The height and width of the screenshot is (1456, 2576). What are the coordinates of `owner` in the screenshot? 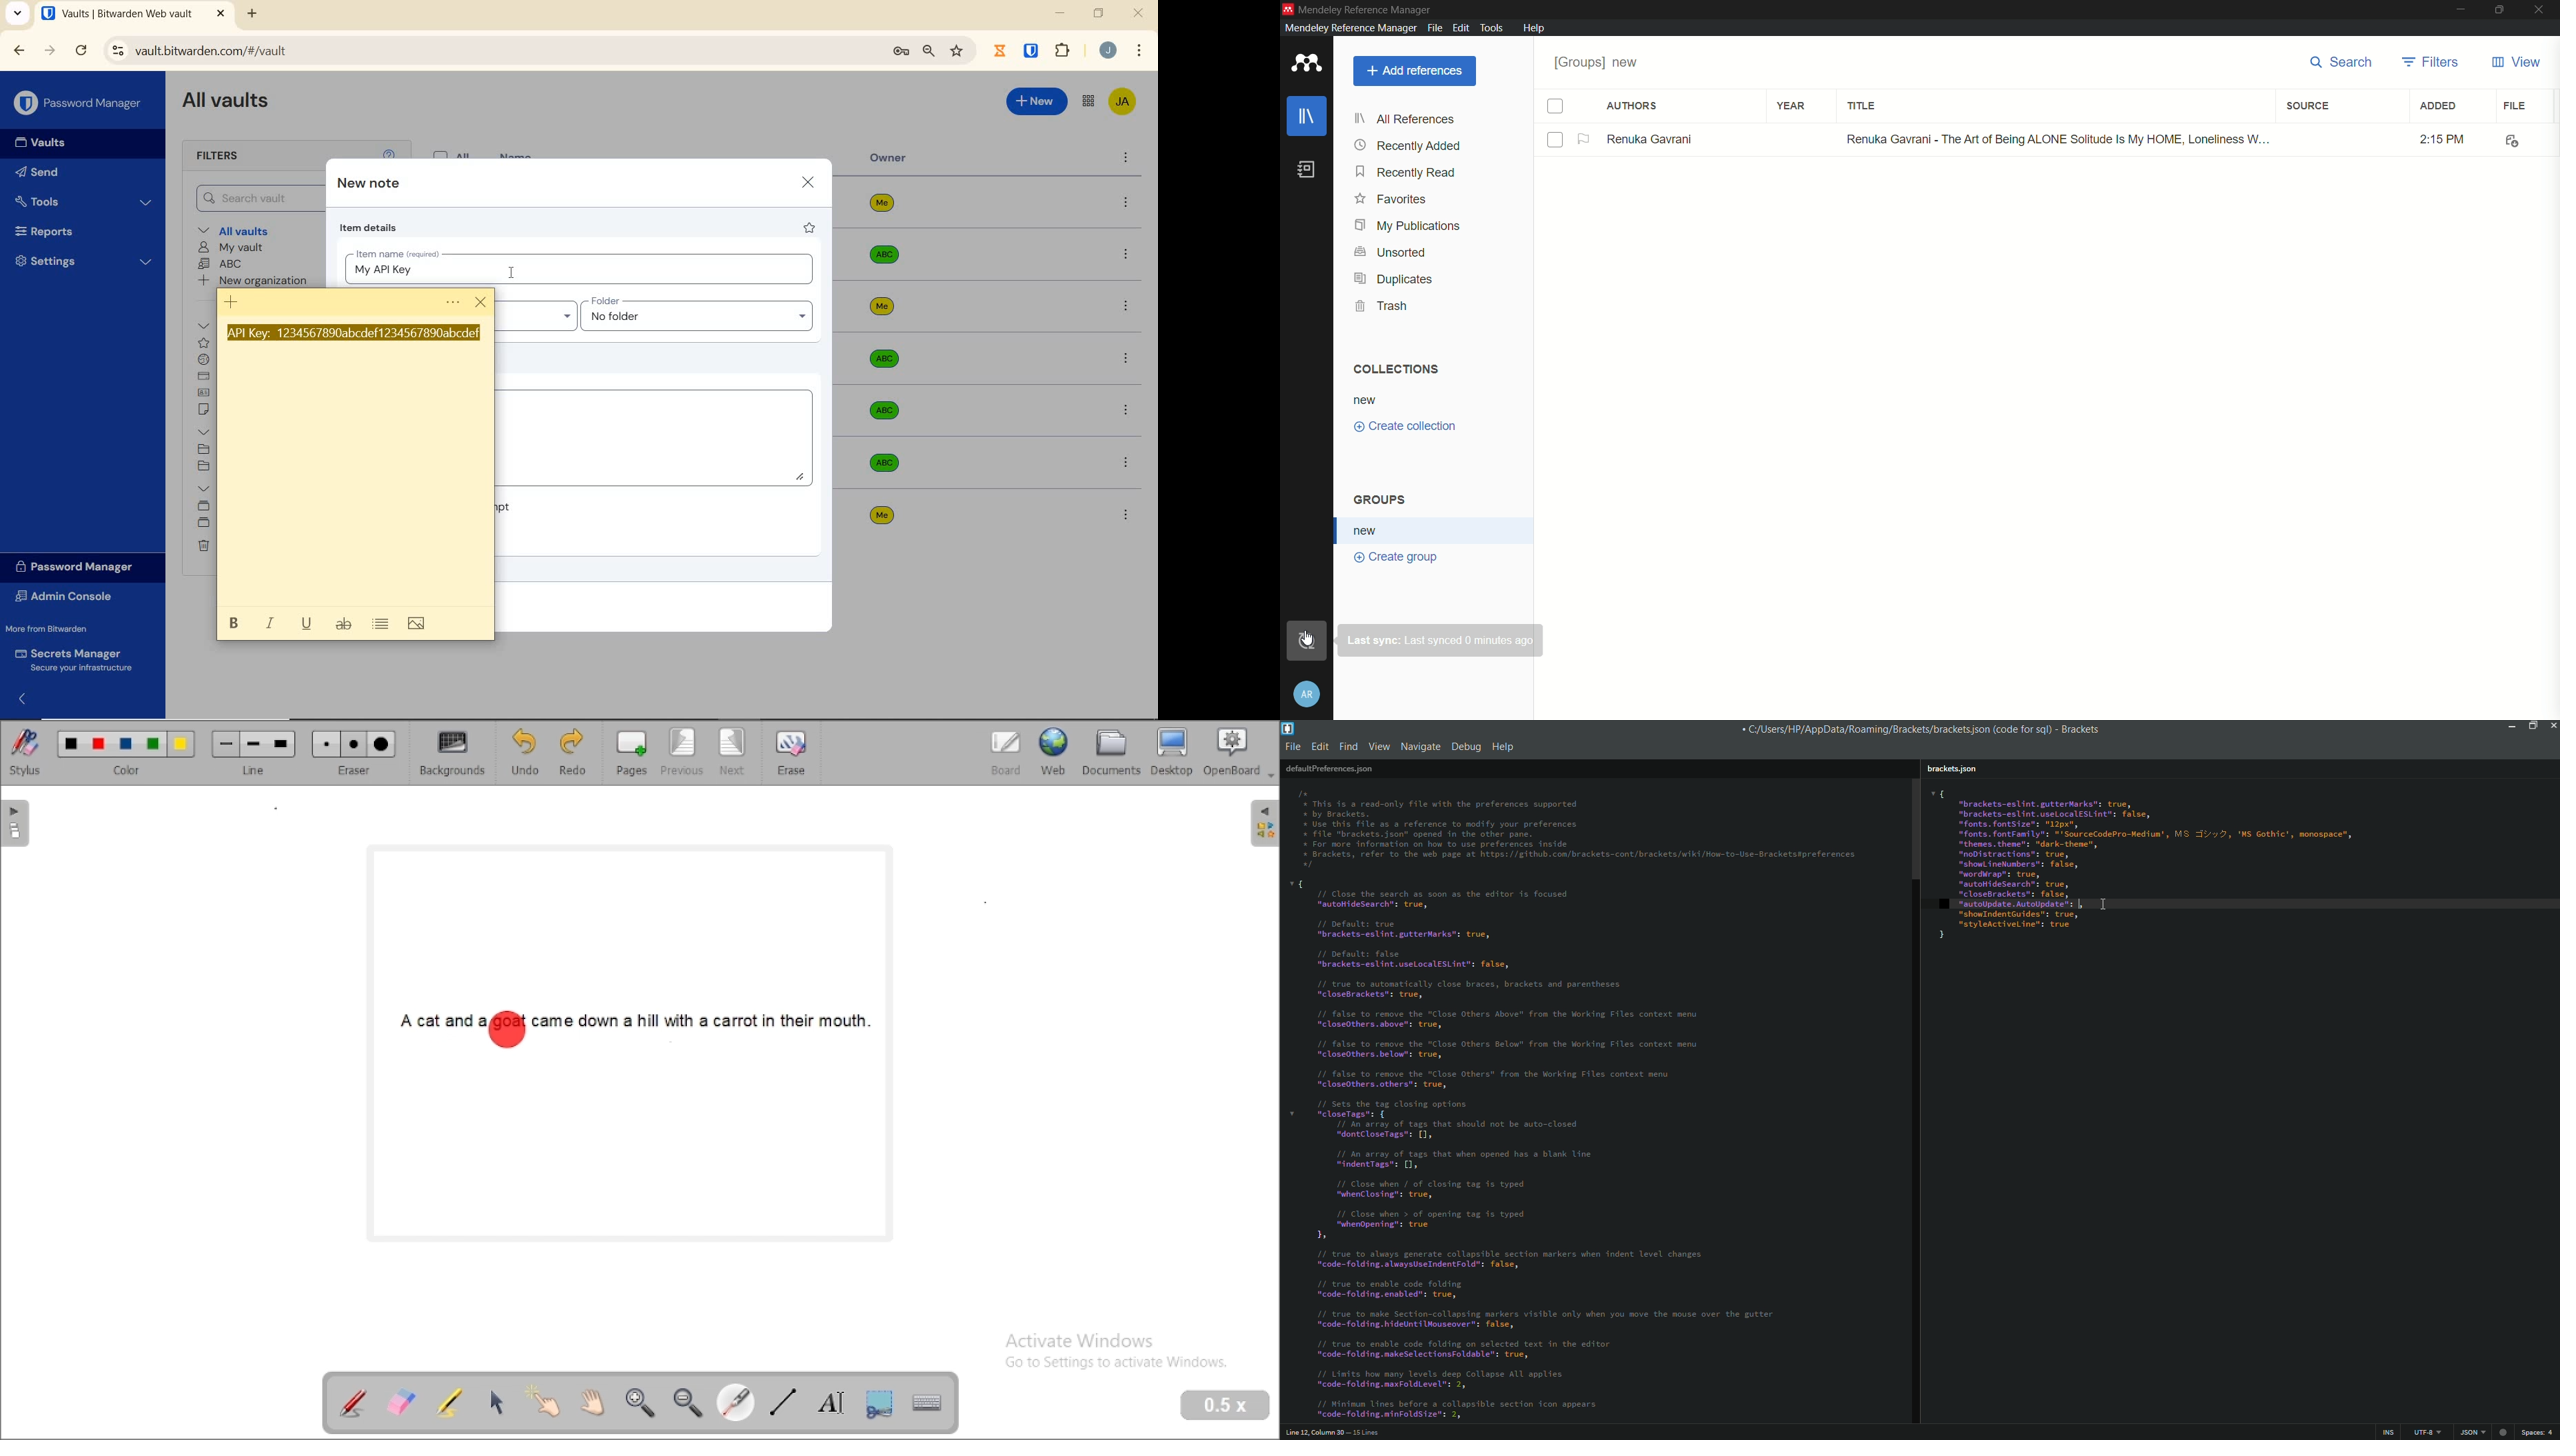 It's located at (889, 159).